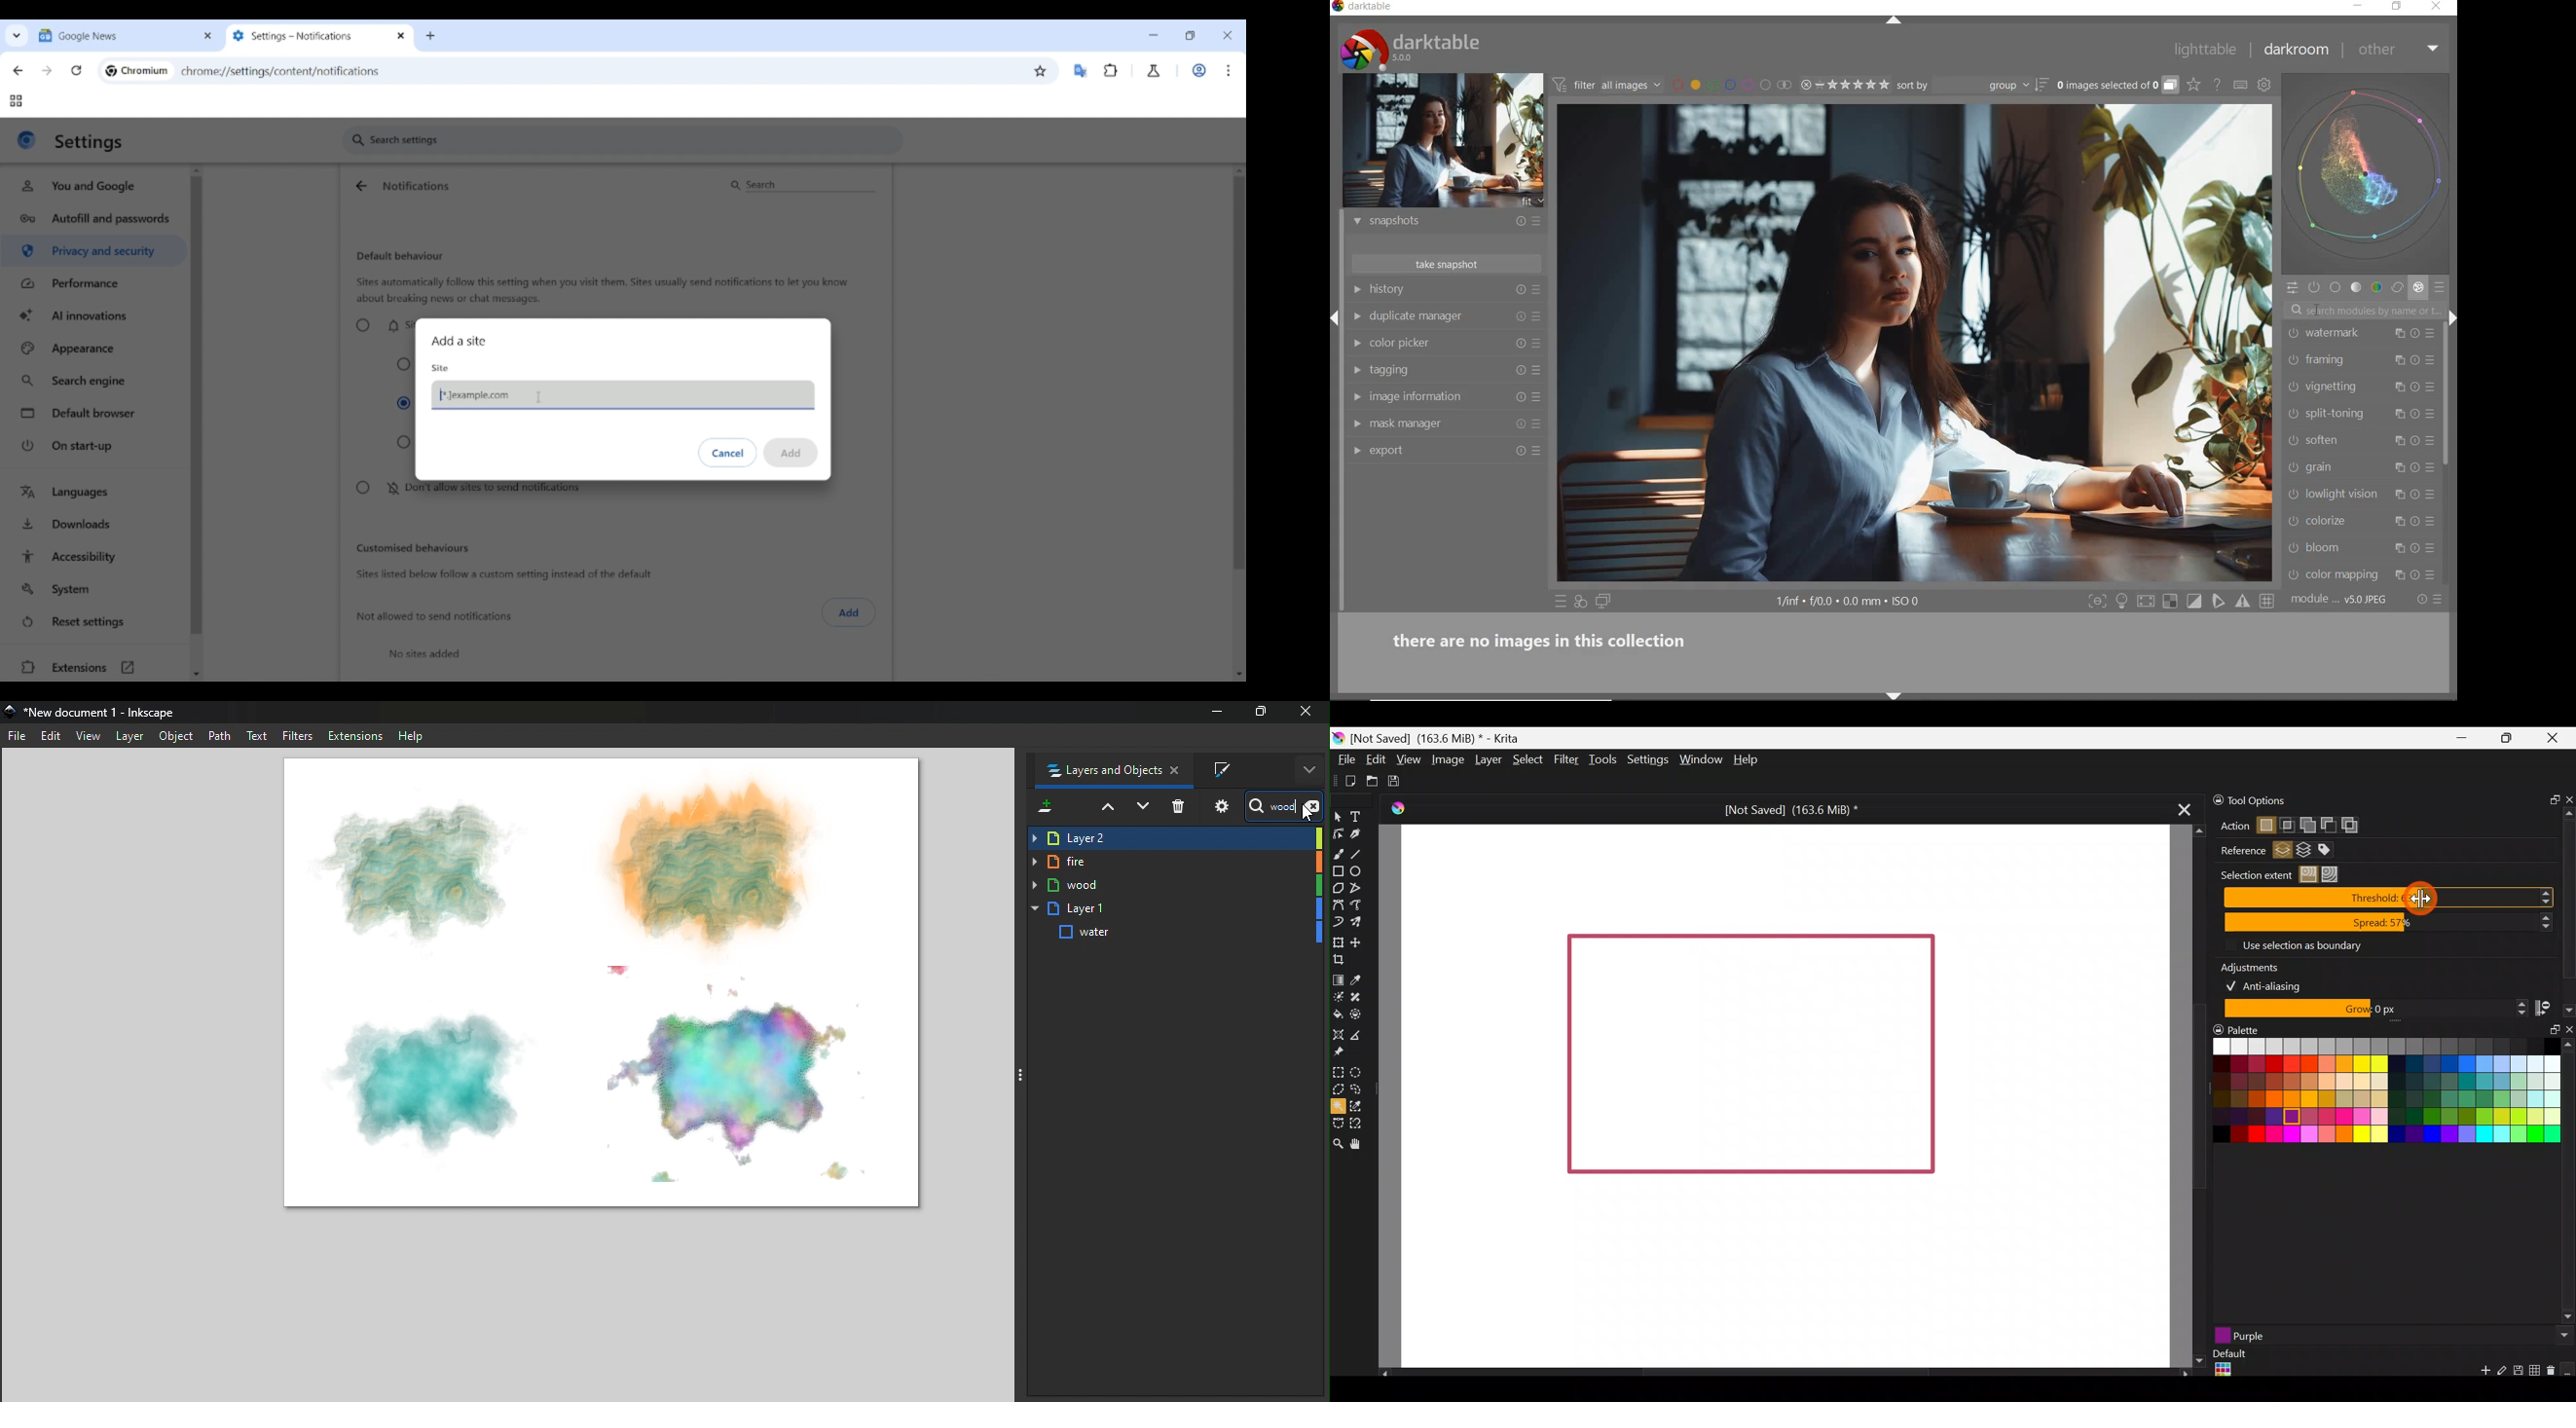 Image resolution: width=2576 pixels, height=1428 pixels. What do you see at coordinates (404, 443) in the screenshot?
I see `Expand all request ` at bounding box center [404, 443].